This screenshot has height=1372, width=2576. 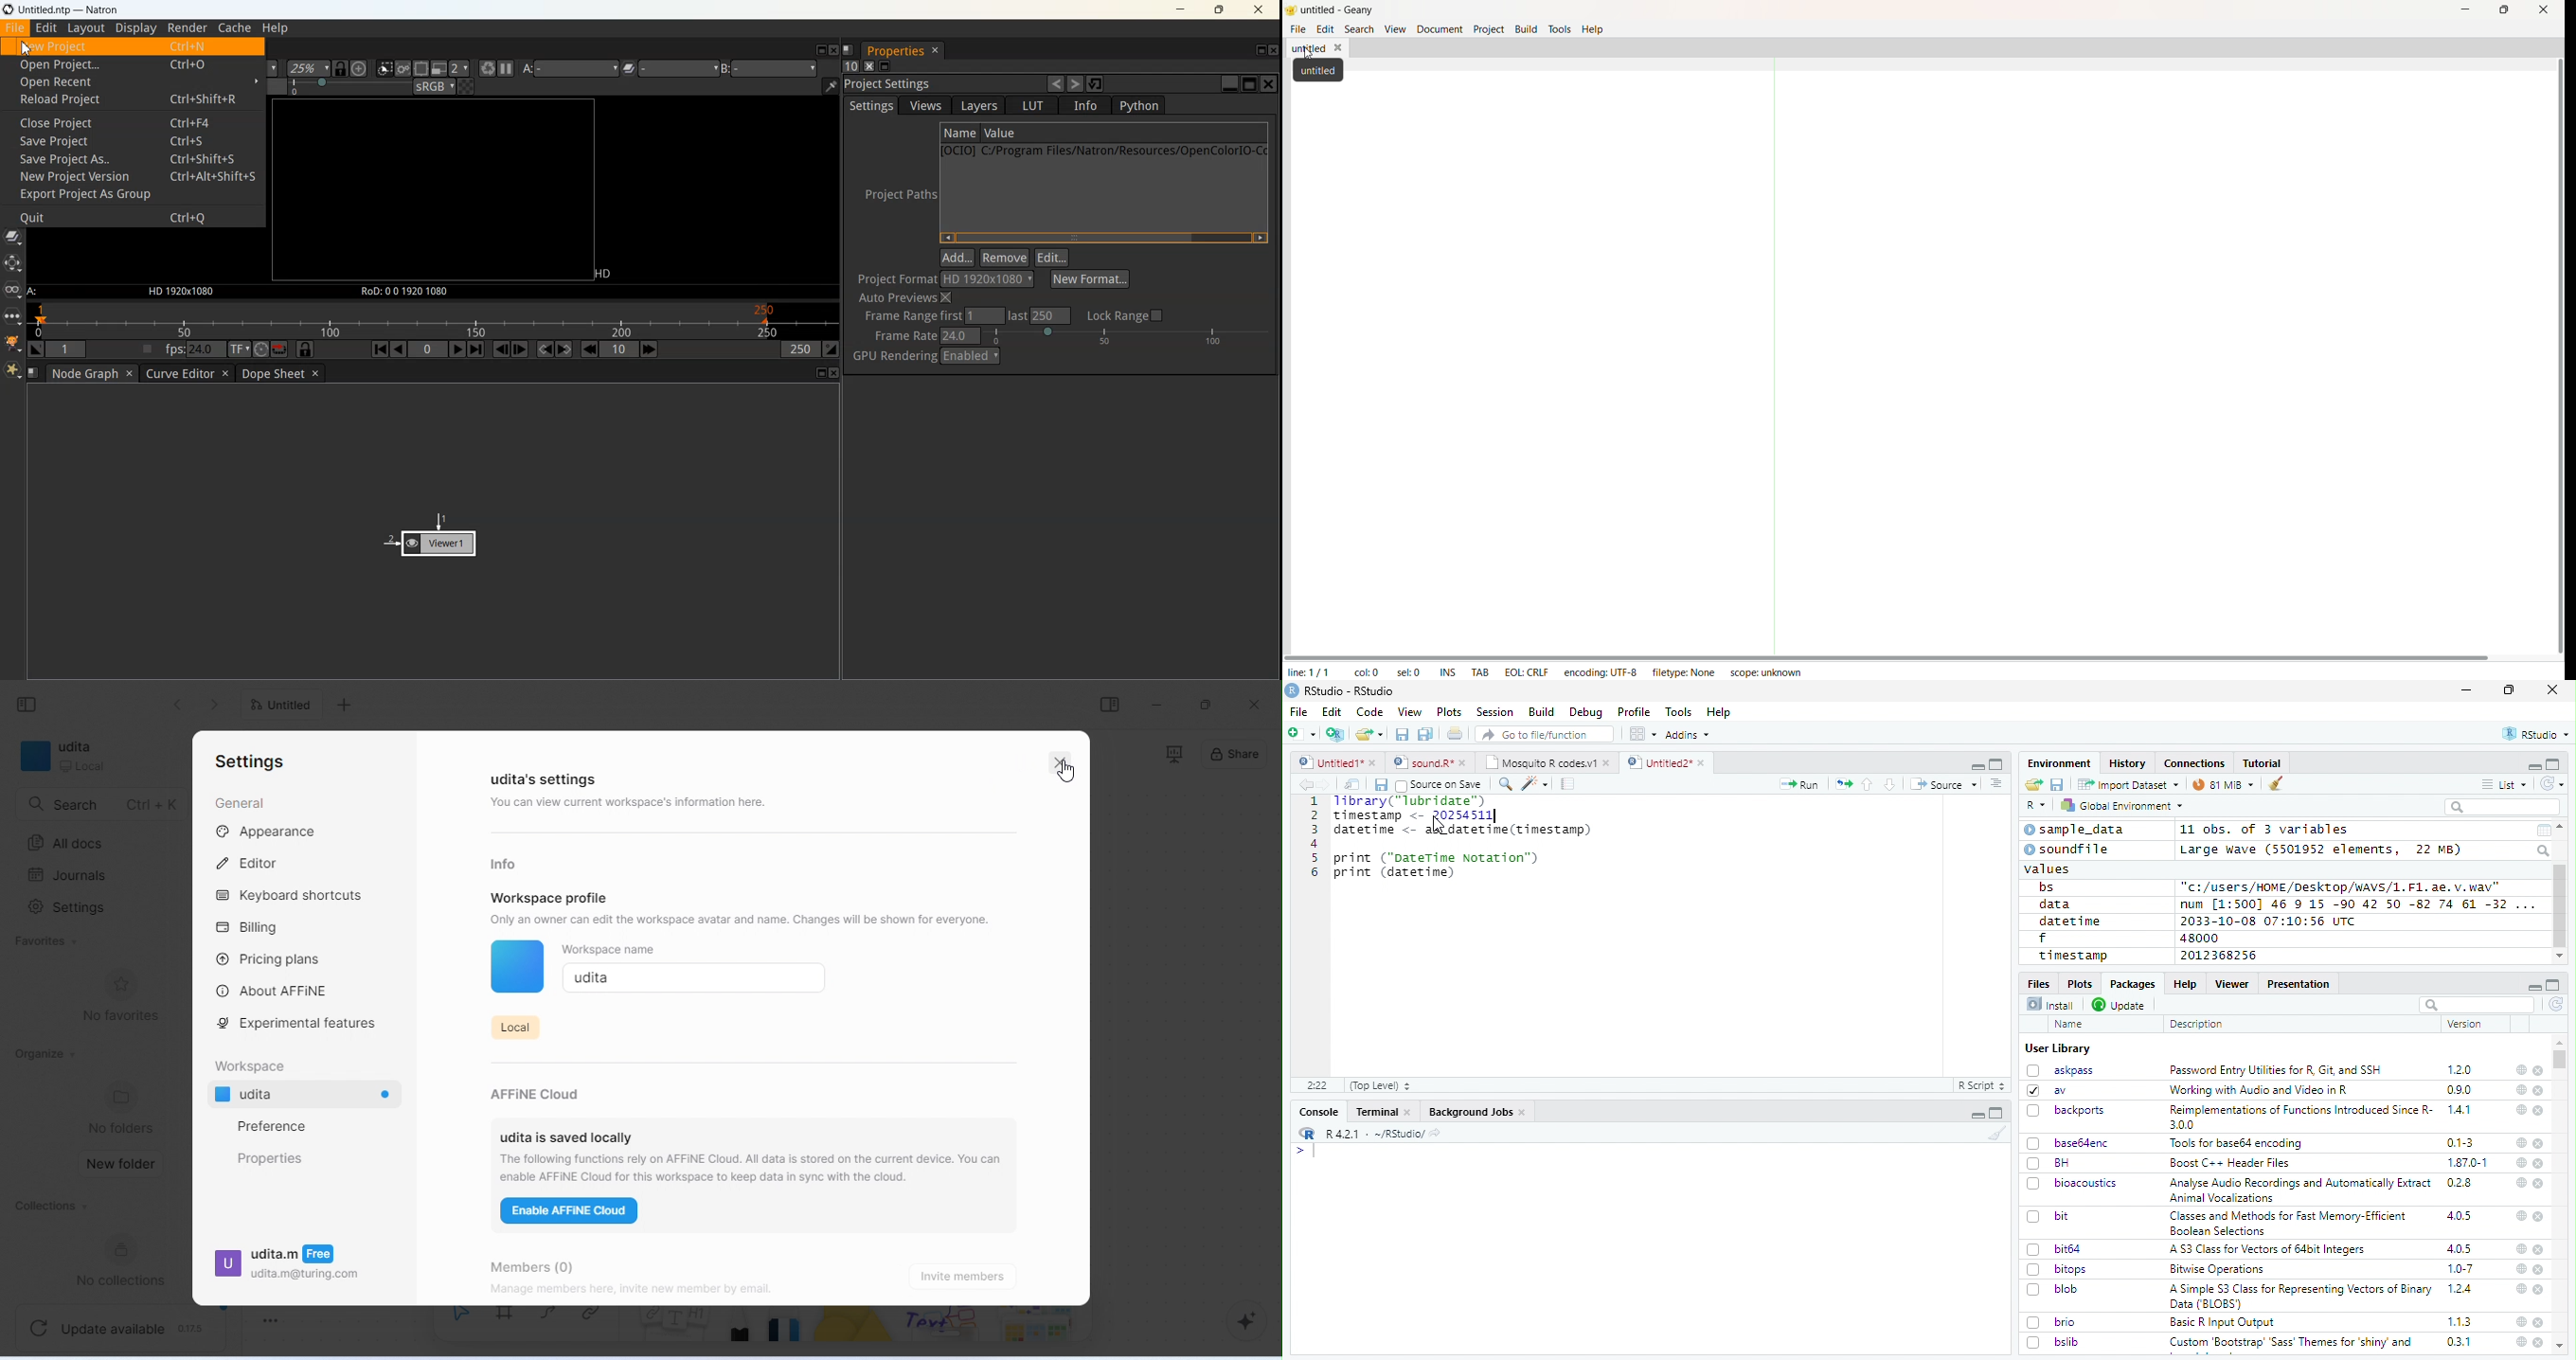 What do you see at coordinates (705, 975) in the screenshot?
I see `cursor` at bounding box center [705, 975].